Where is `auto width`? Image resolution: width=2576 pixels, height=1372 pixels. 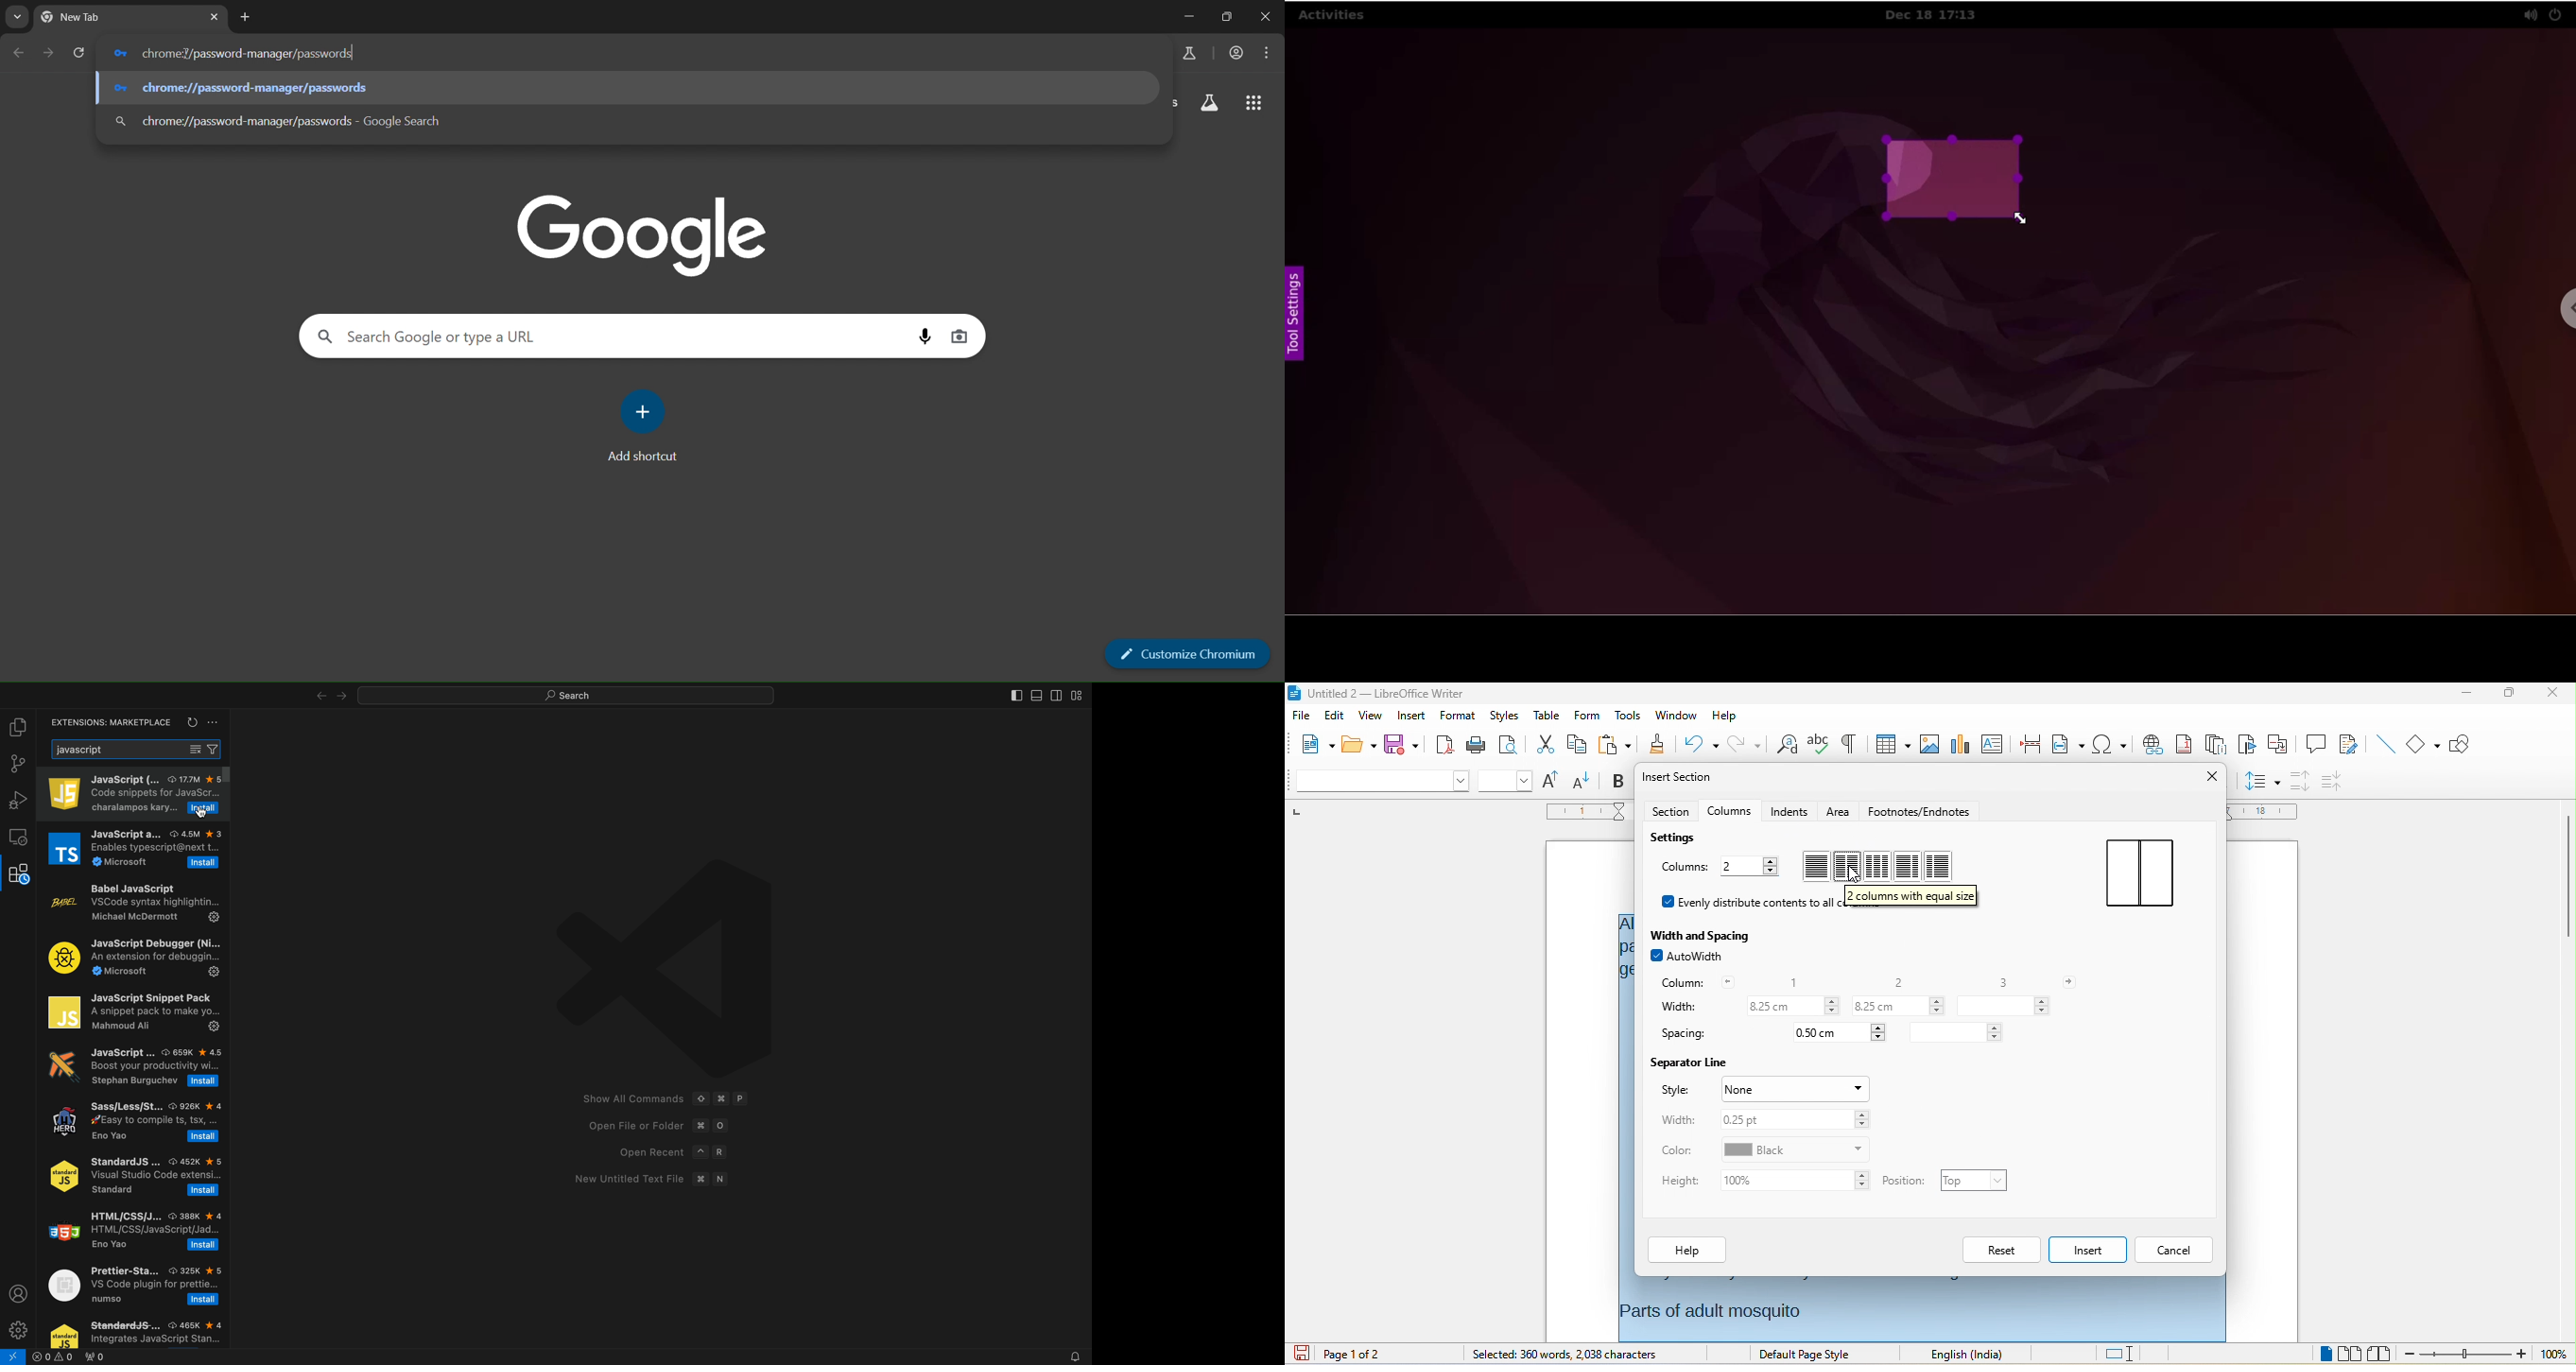
auto width is located at coordinates (1688, 959).